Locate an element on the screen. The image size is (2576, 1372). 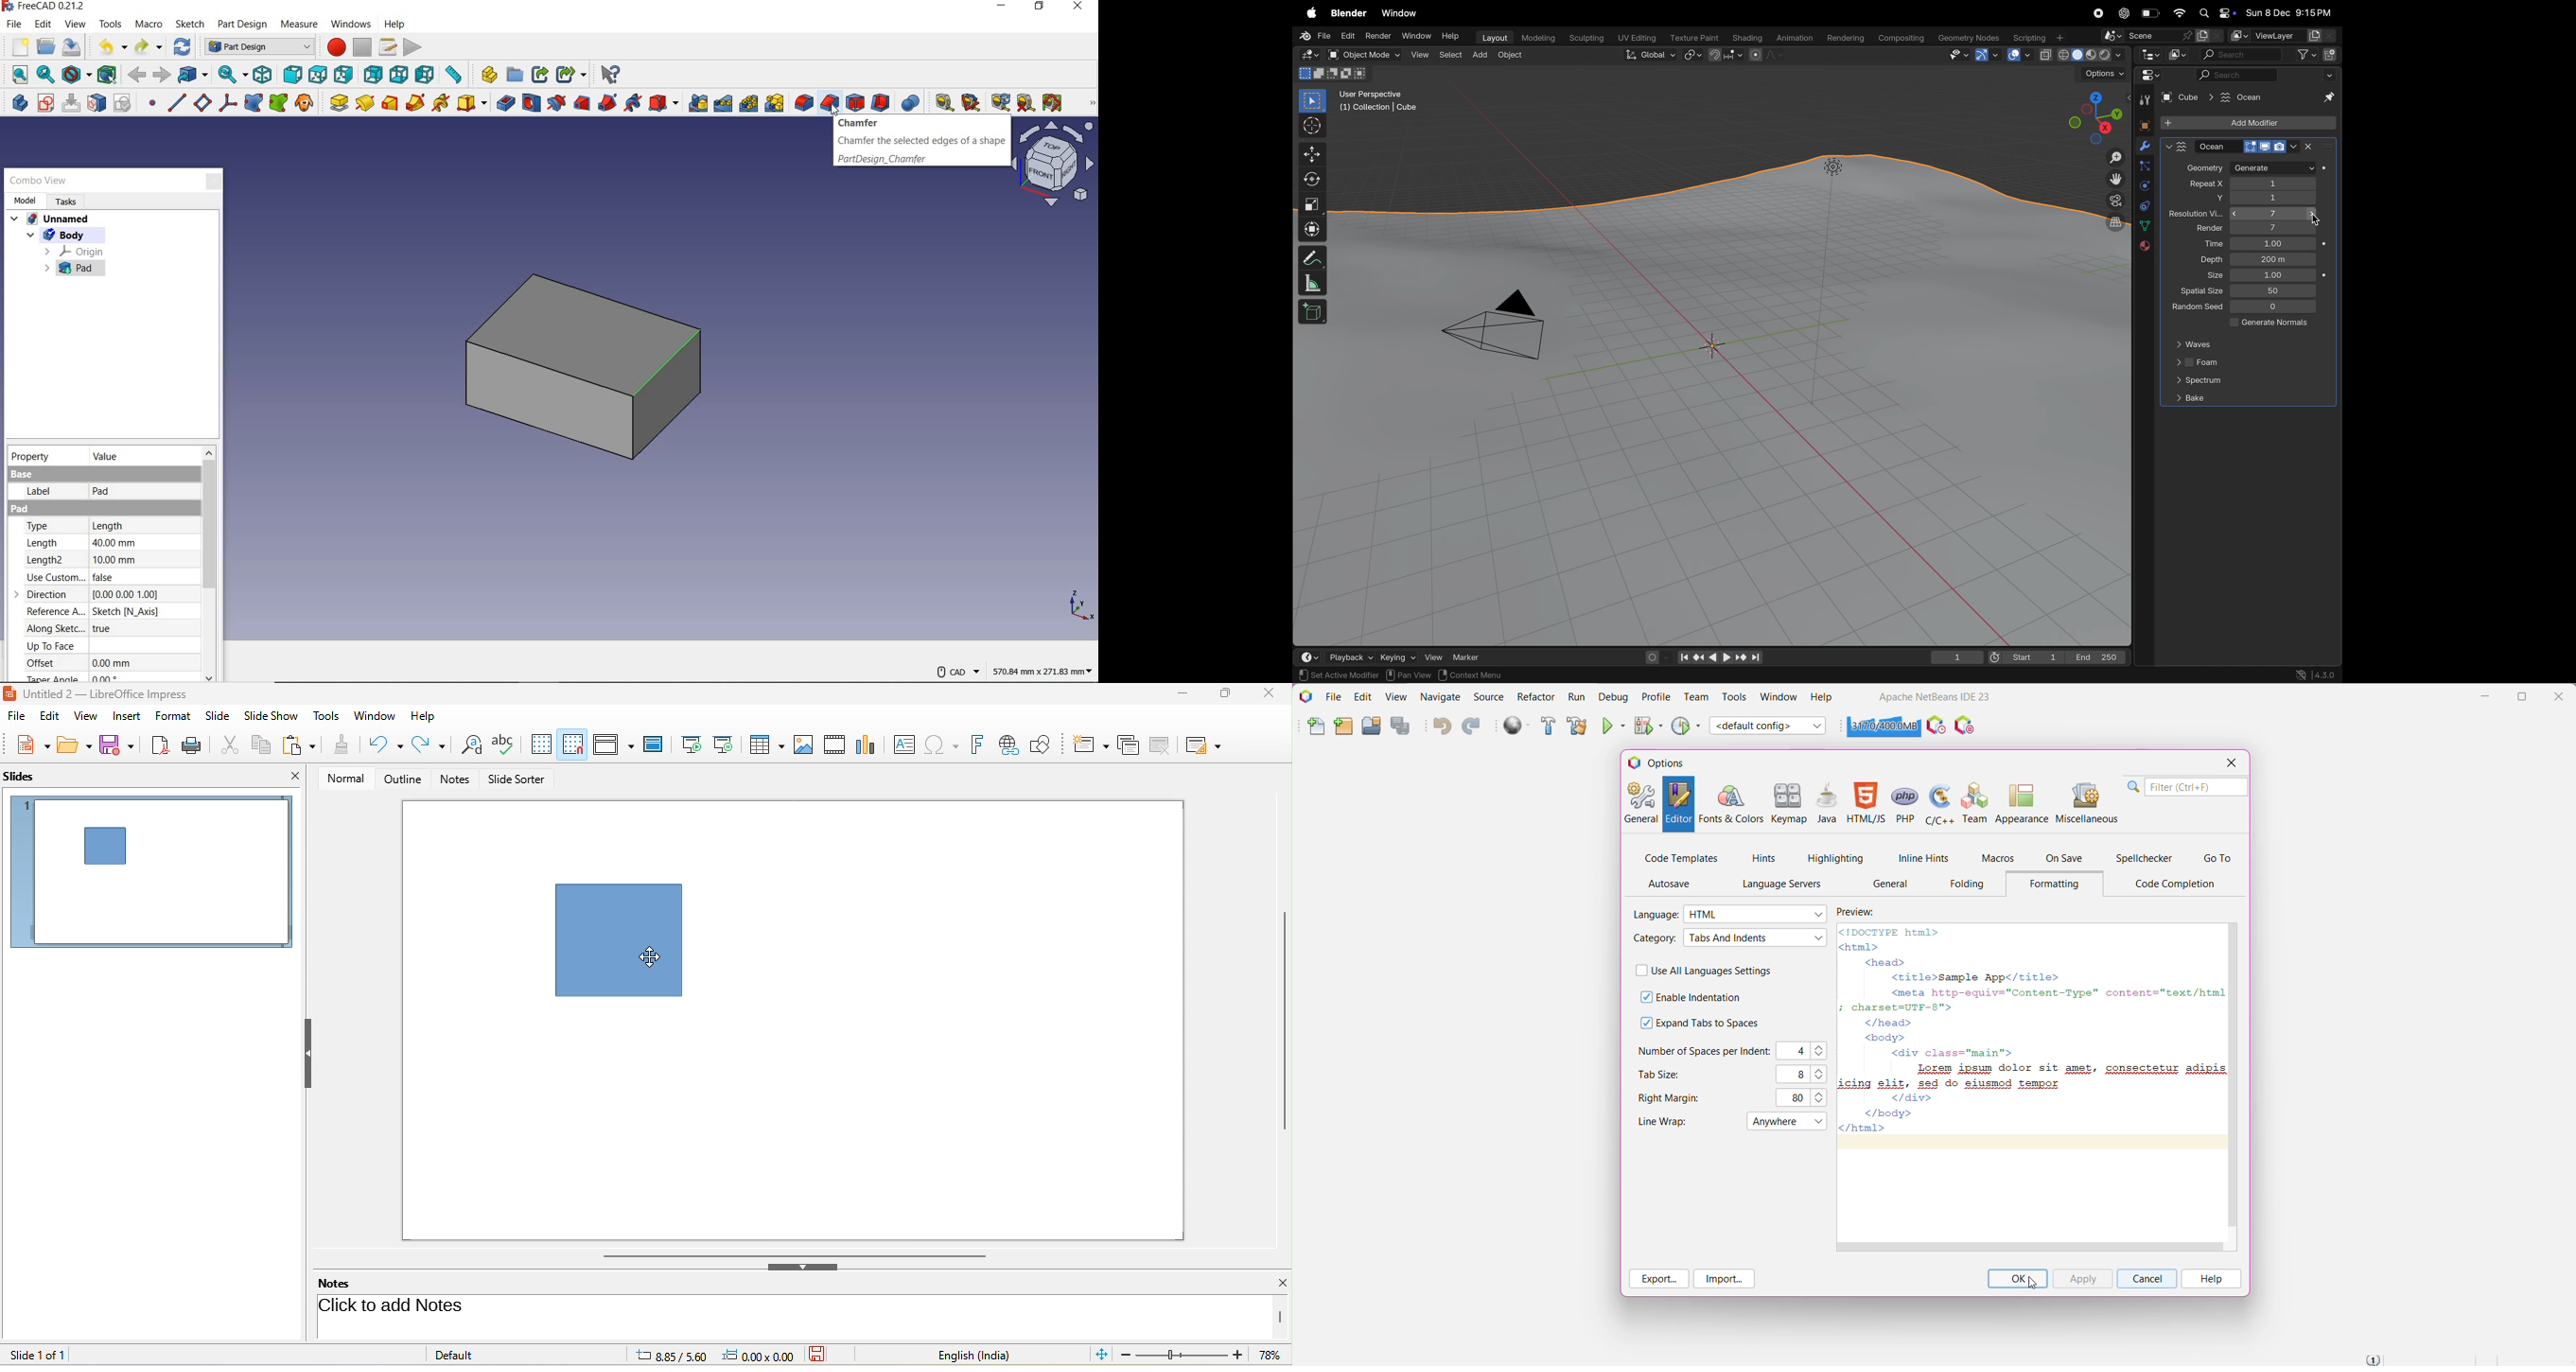
additive pipe is located at coordinates (416, 103).